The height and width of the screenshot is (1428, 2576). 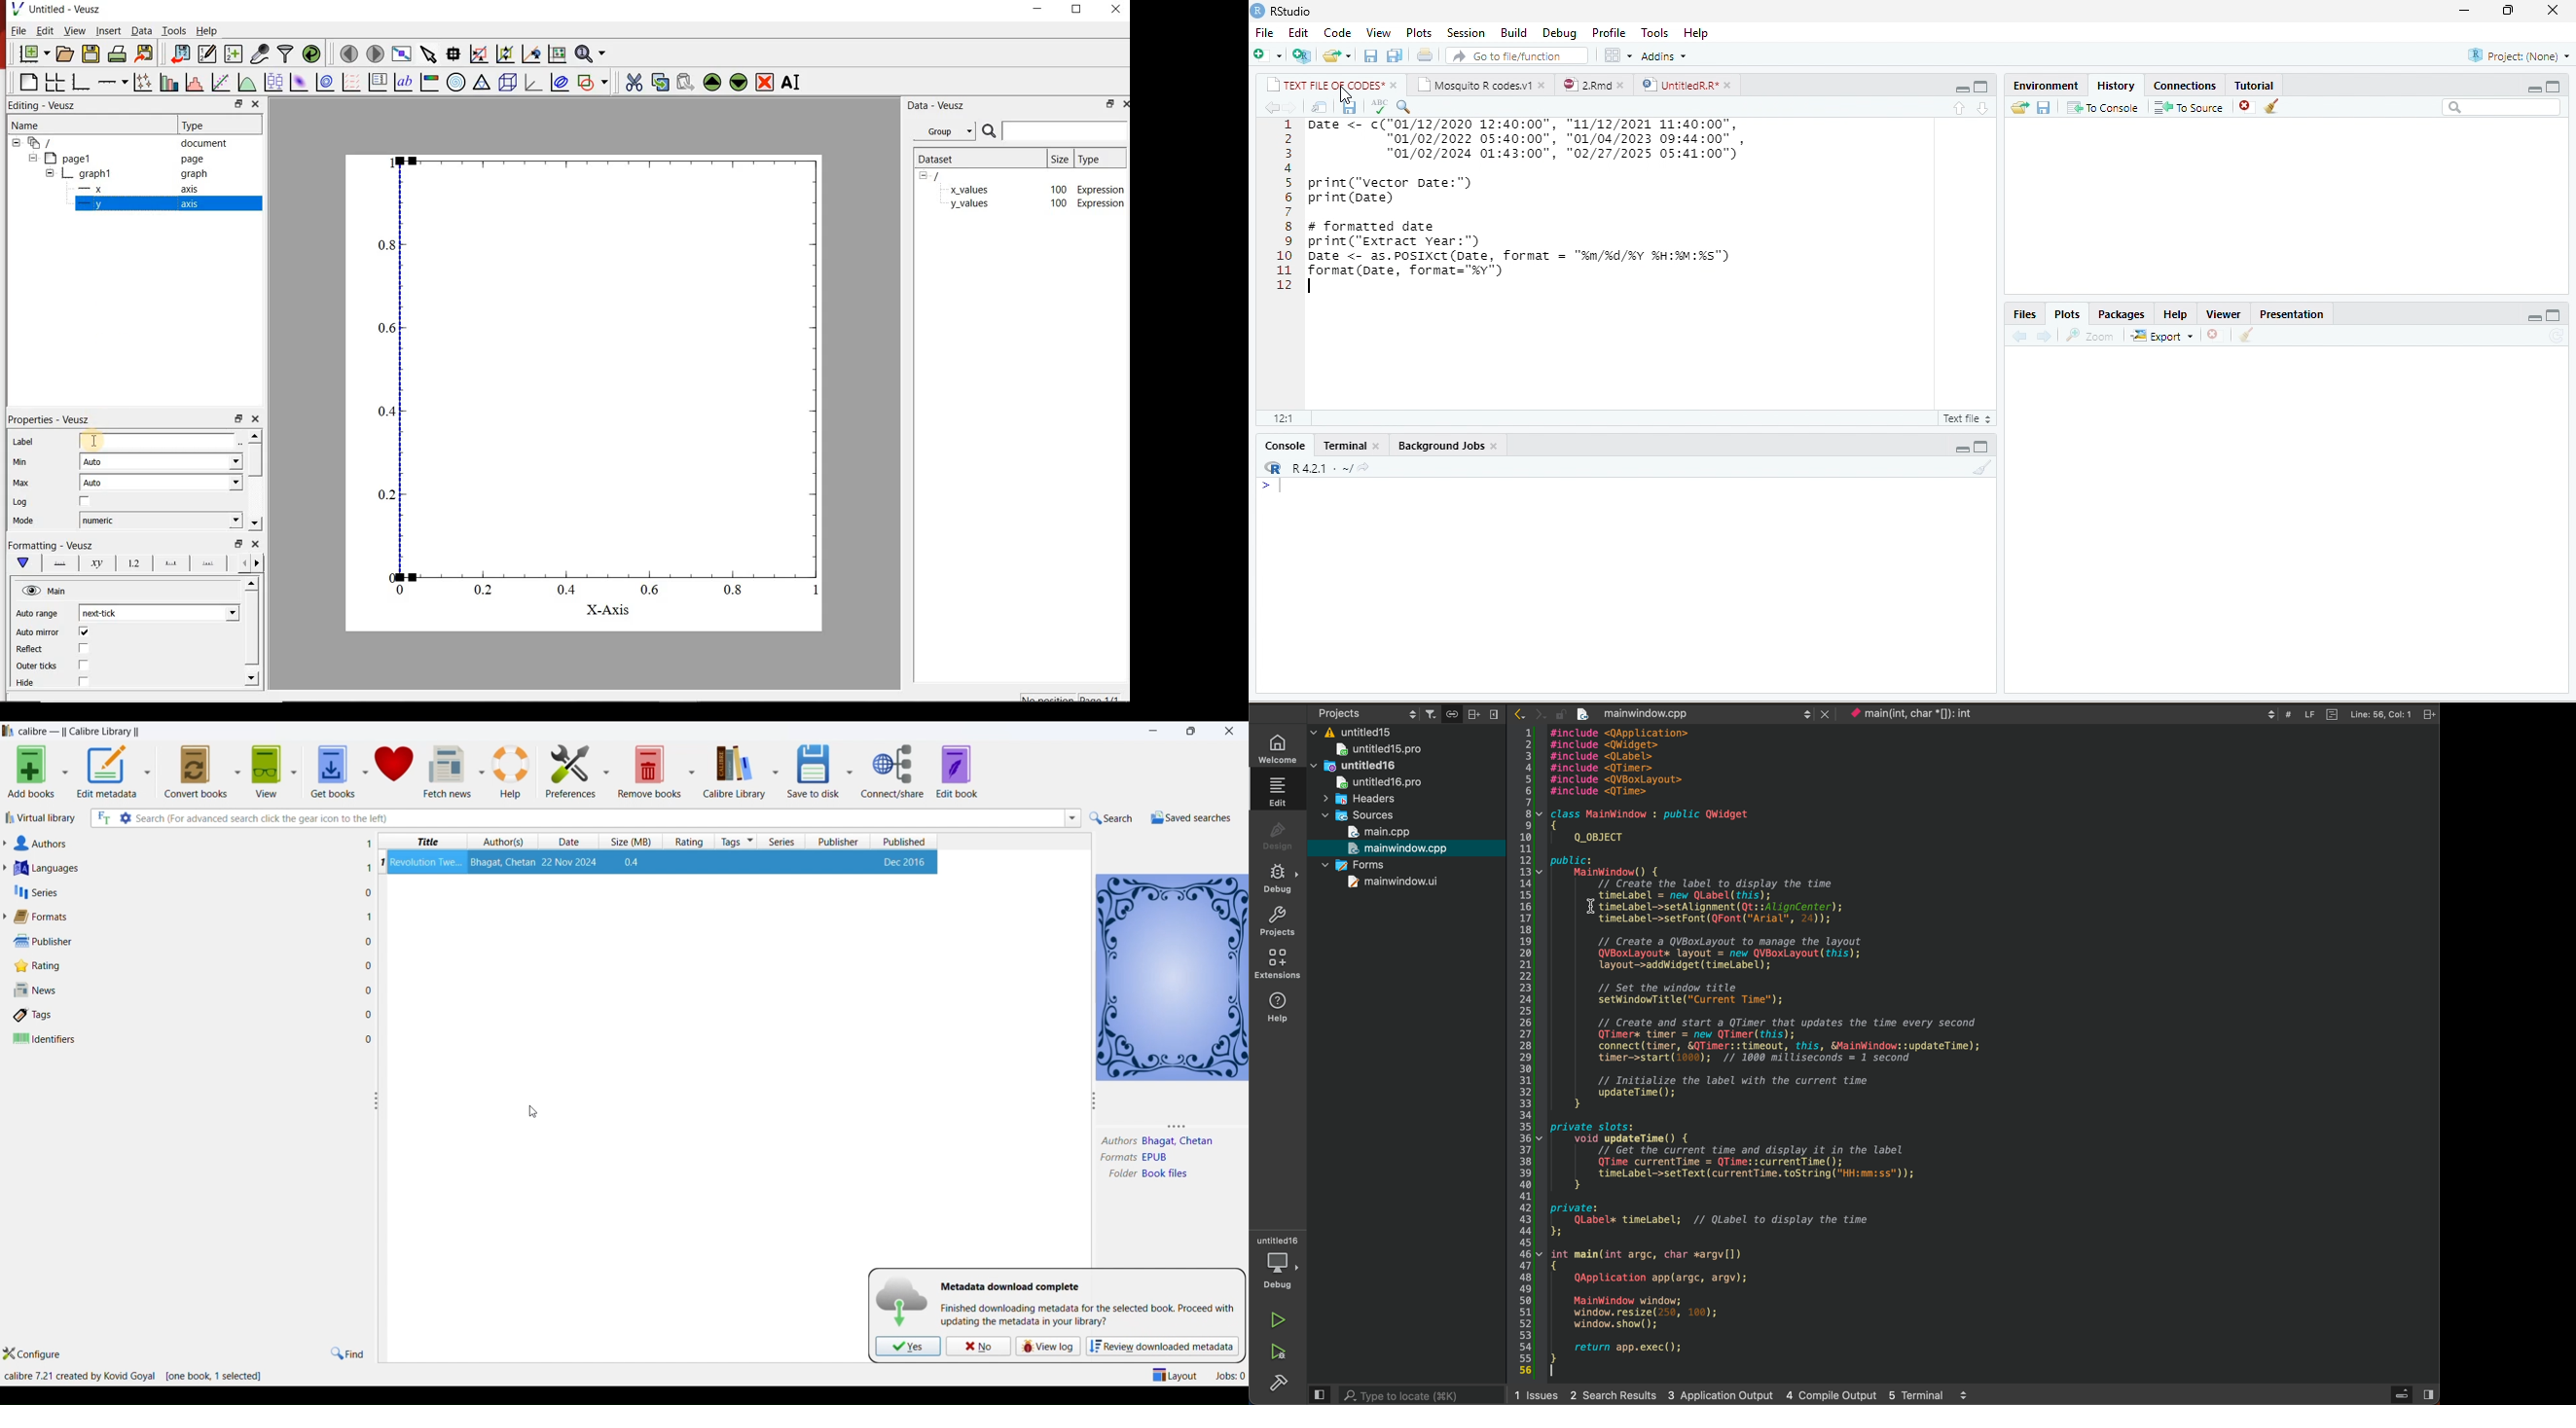 I want to click on authors, so click(x=1118, y=1142).